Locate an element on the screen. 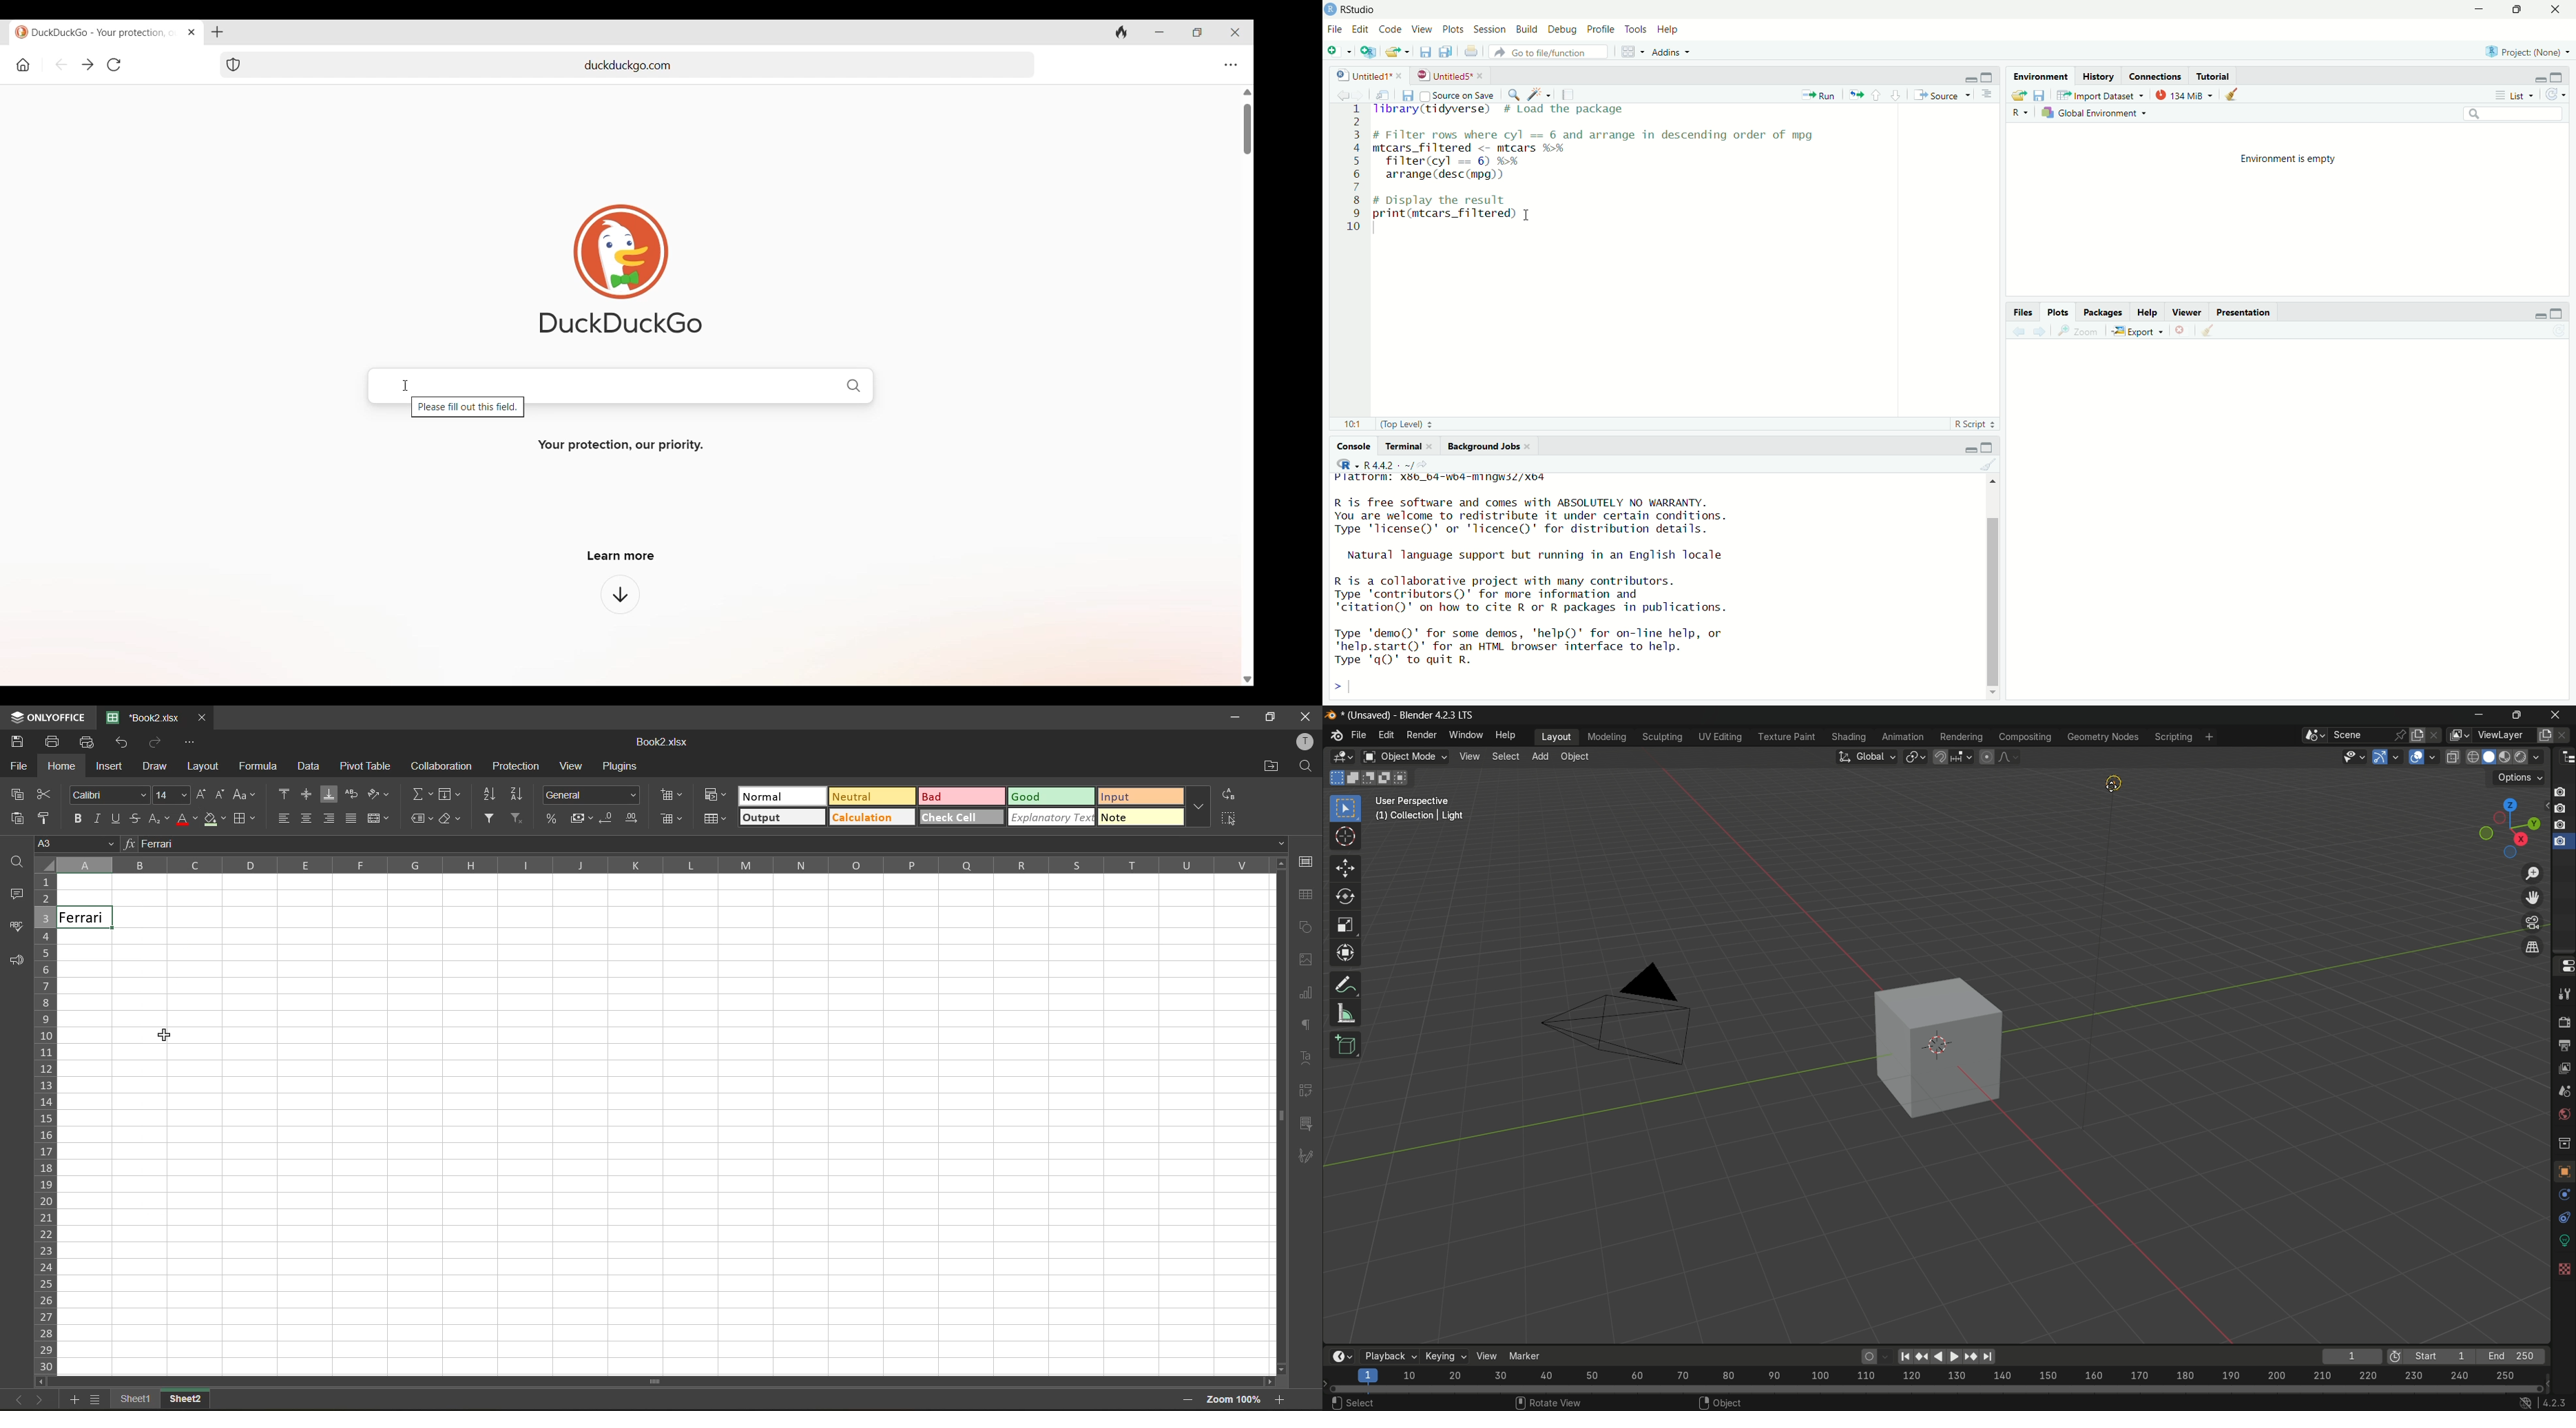  pivot table is located at coordinates (364, 767).